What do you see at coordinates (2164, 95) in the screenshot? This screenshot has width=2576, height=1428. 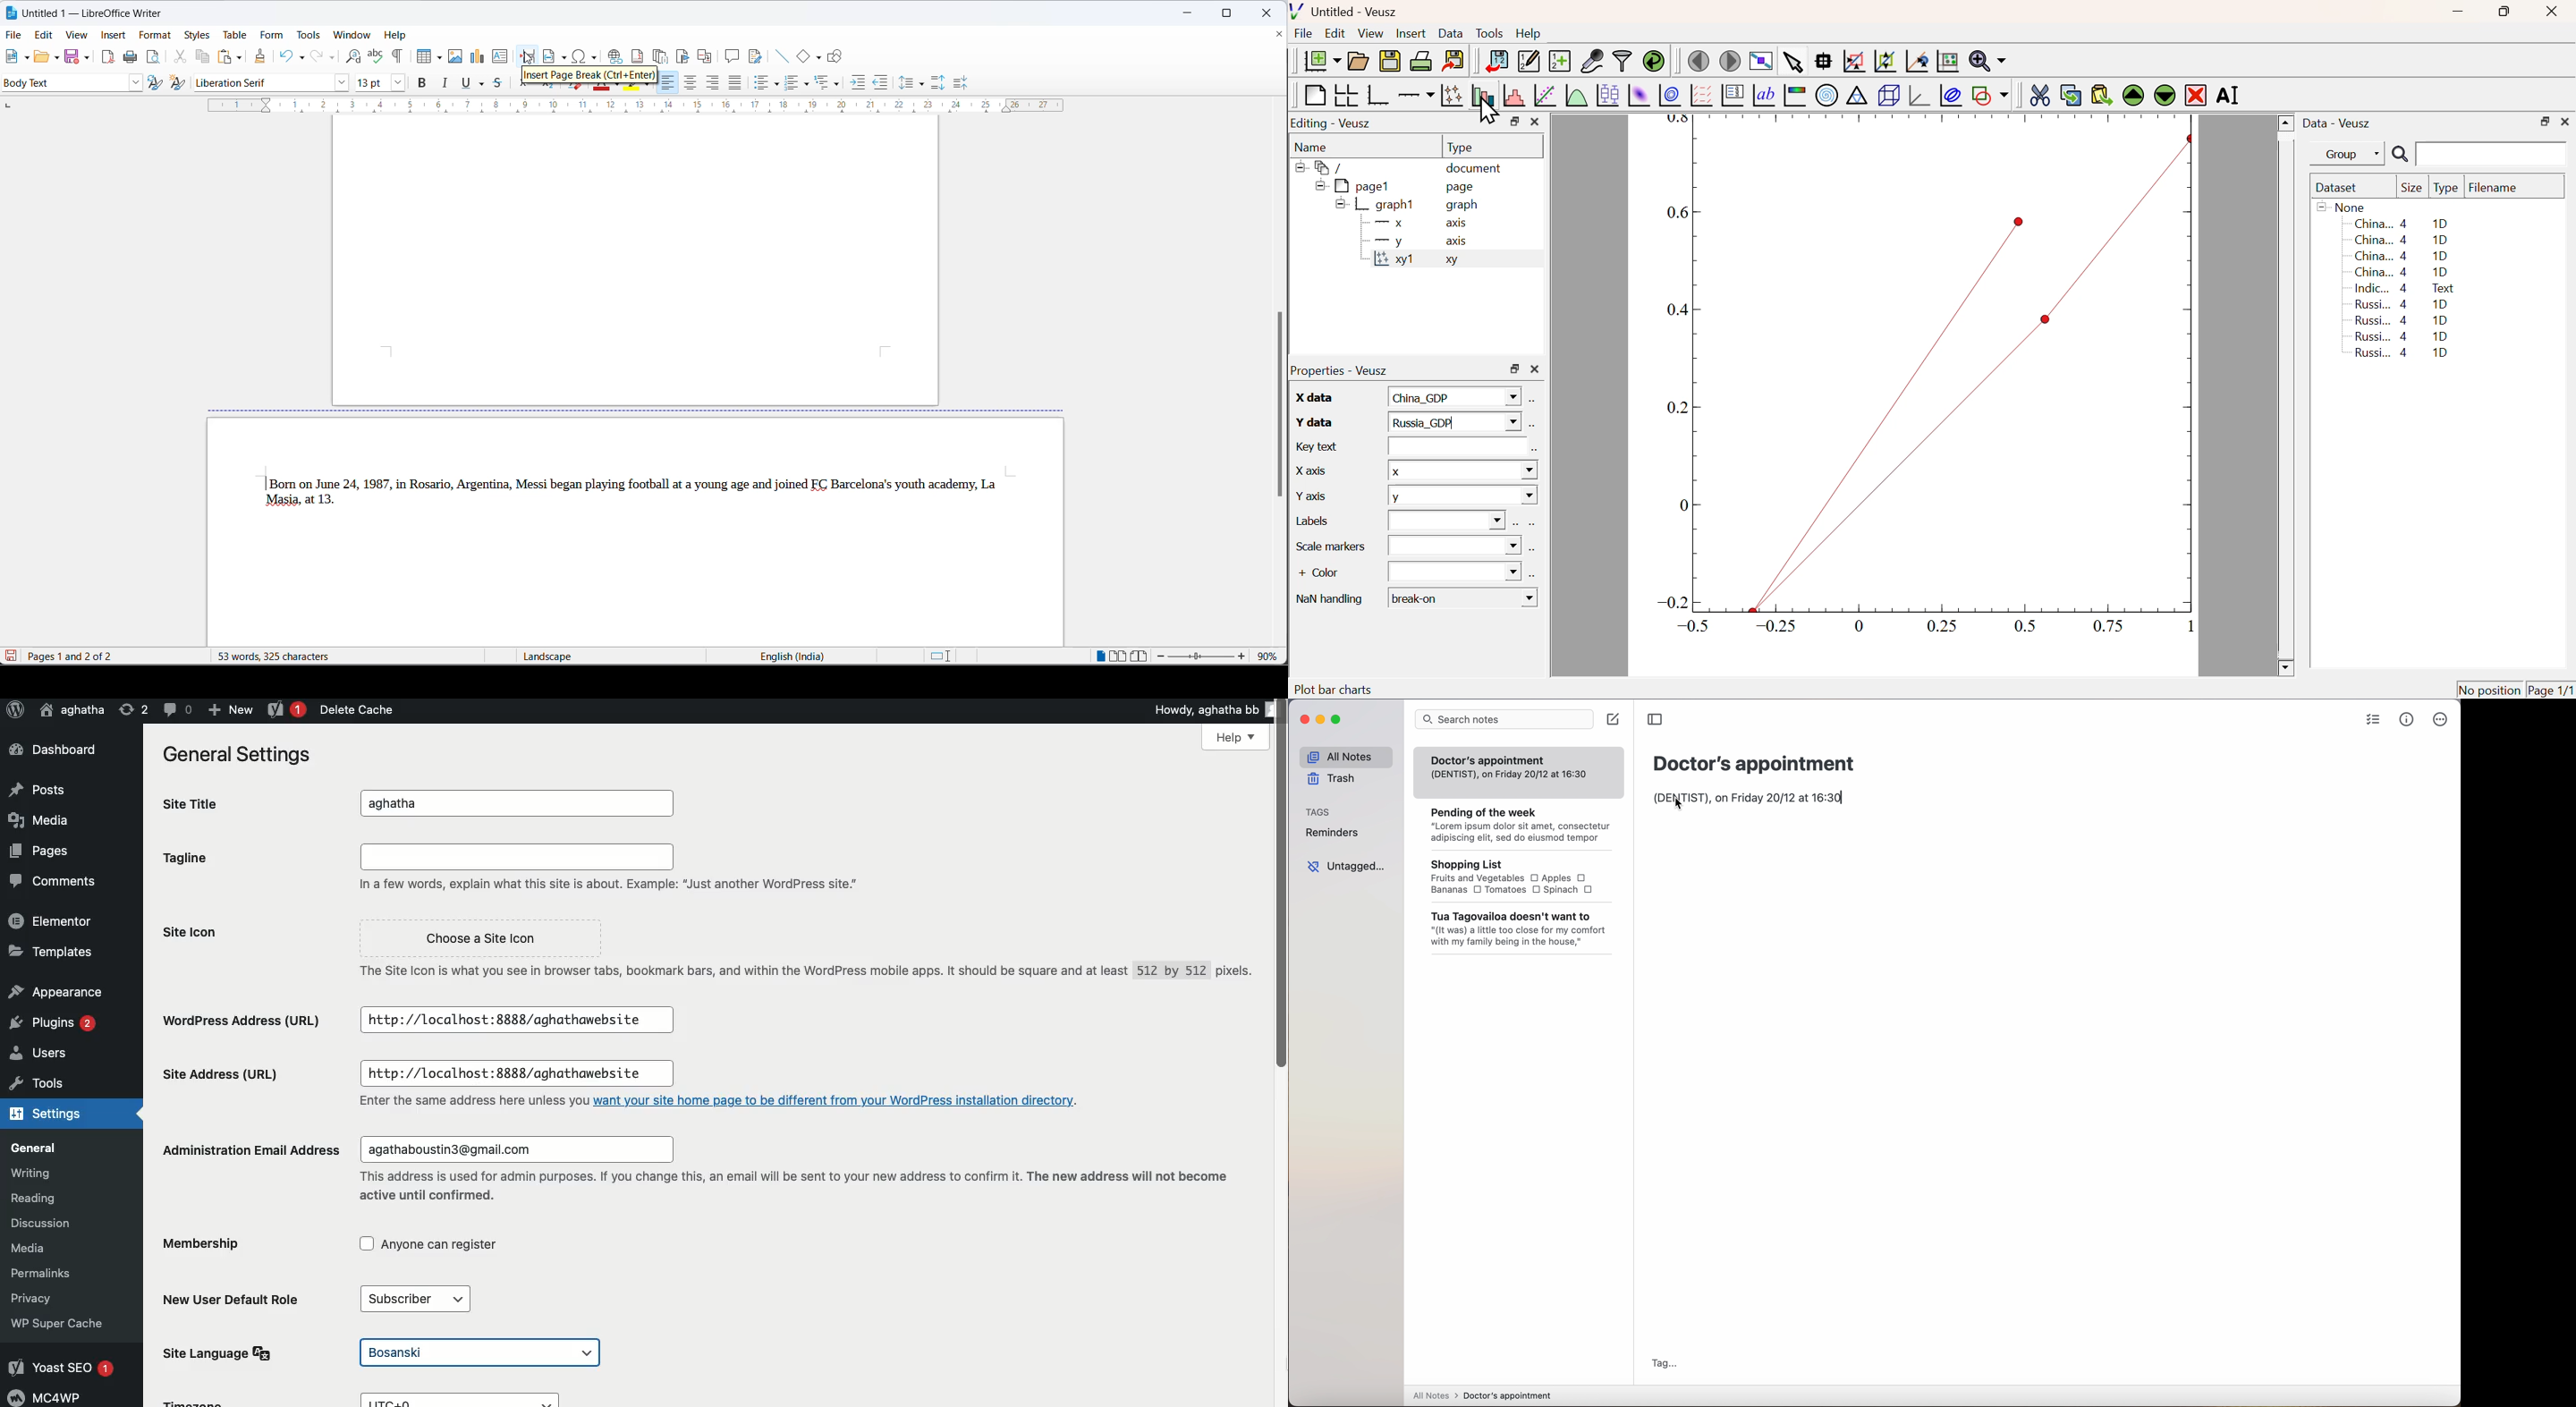 I see `Move Down` at bounding box center [2164, 95].